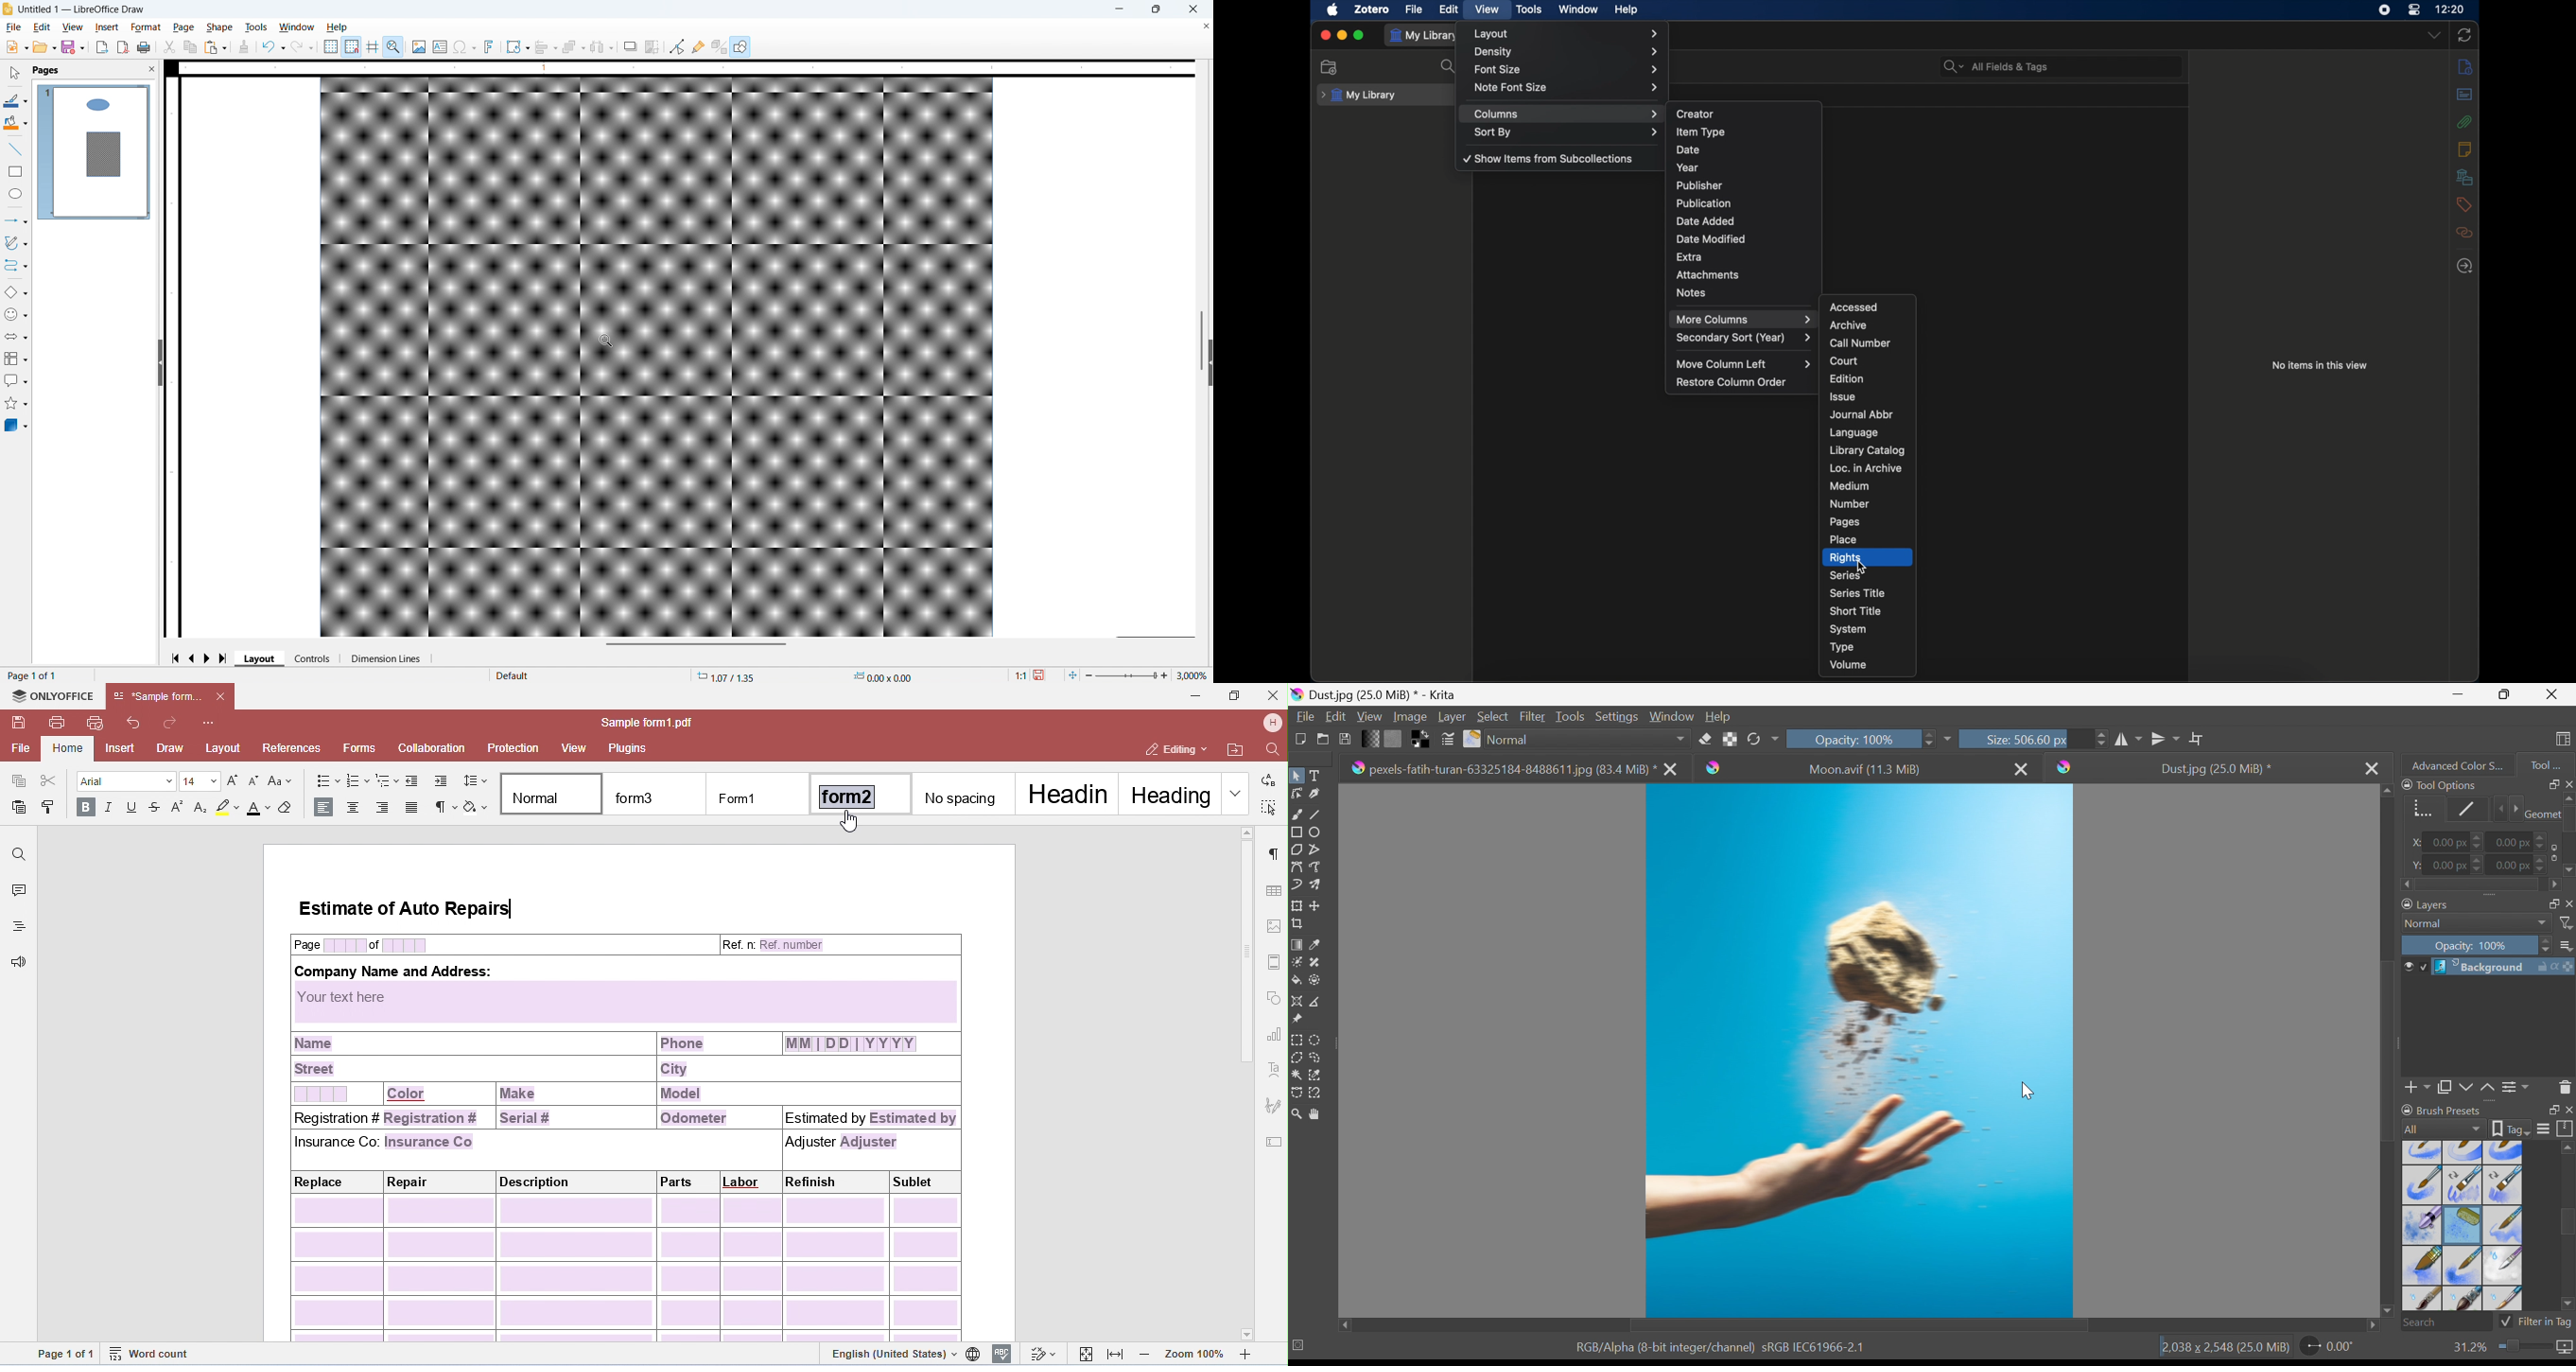 This screenshot has width=2576, height=1372. Describe the element at coordinates (394, 46) in the screenshot. I see `Zoom ` at that location.